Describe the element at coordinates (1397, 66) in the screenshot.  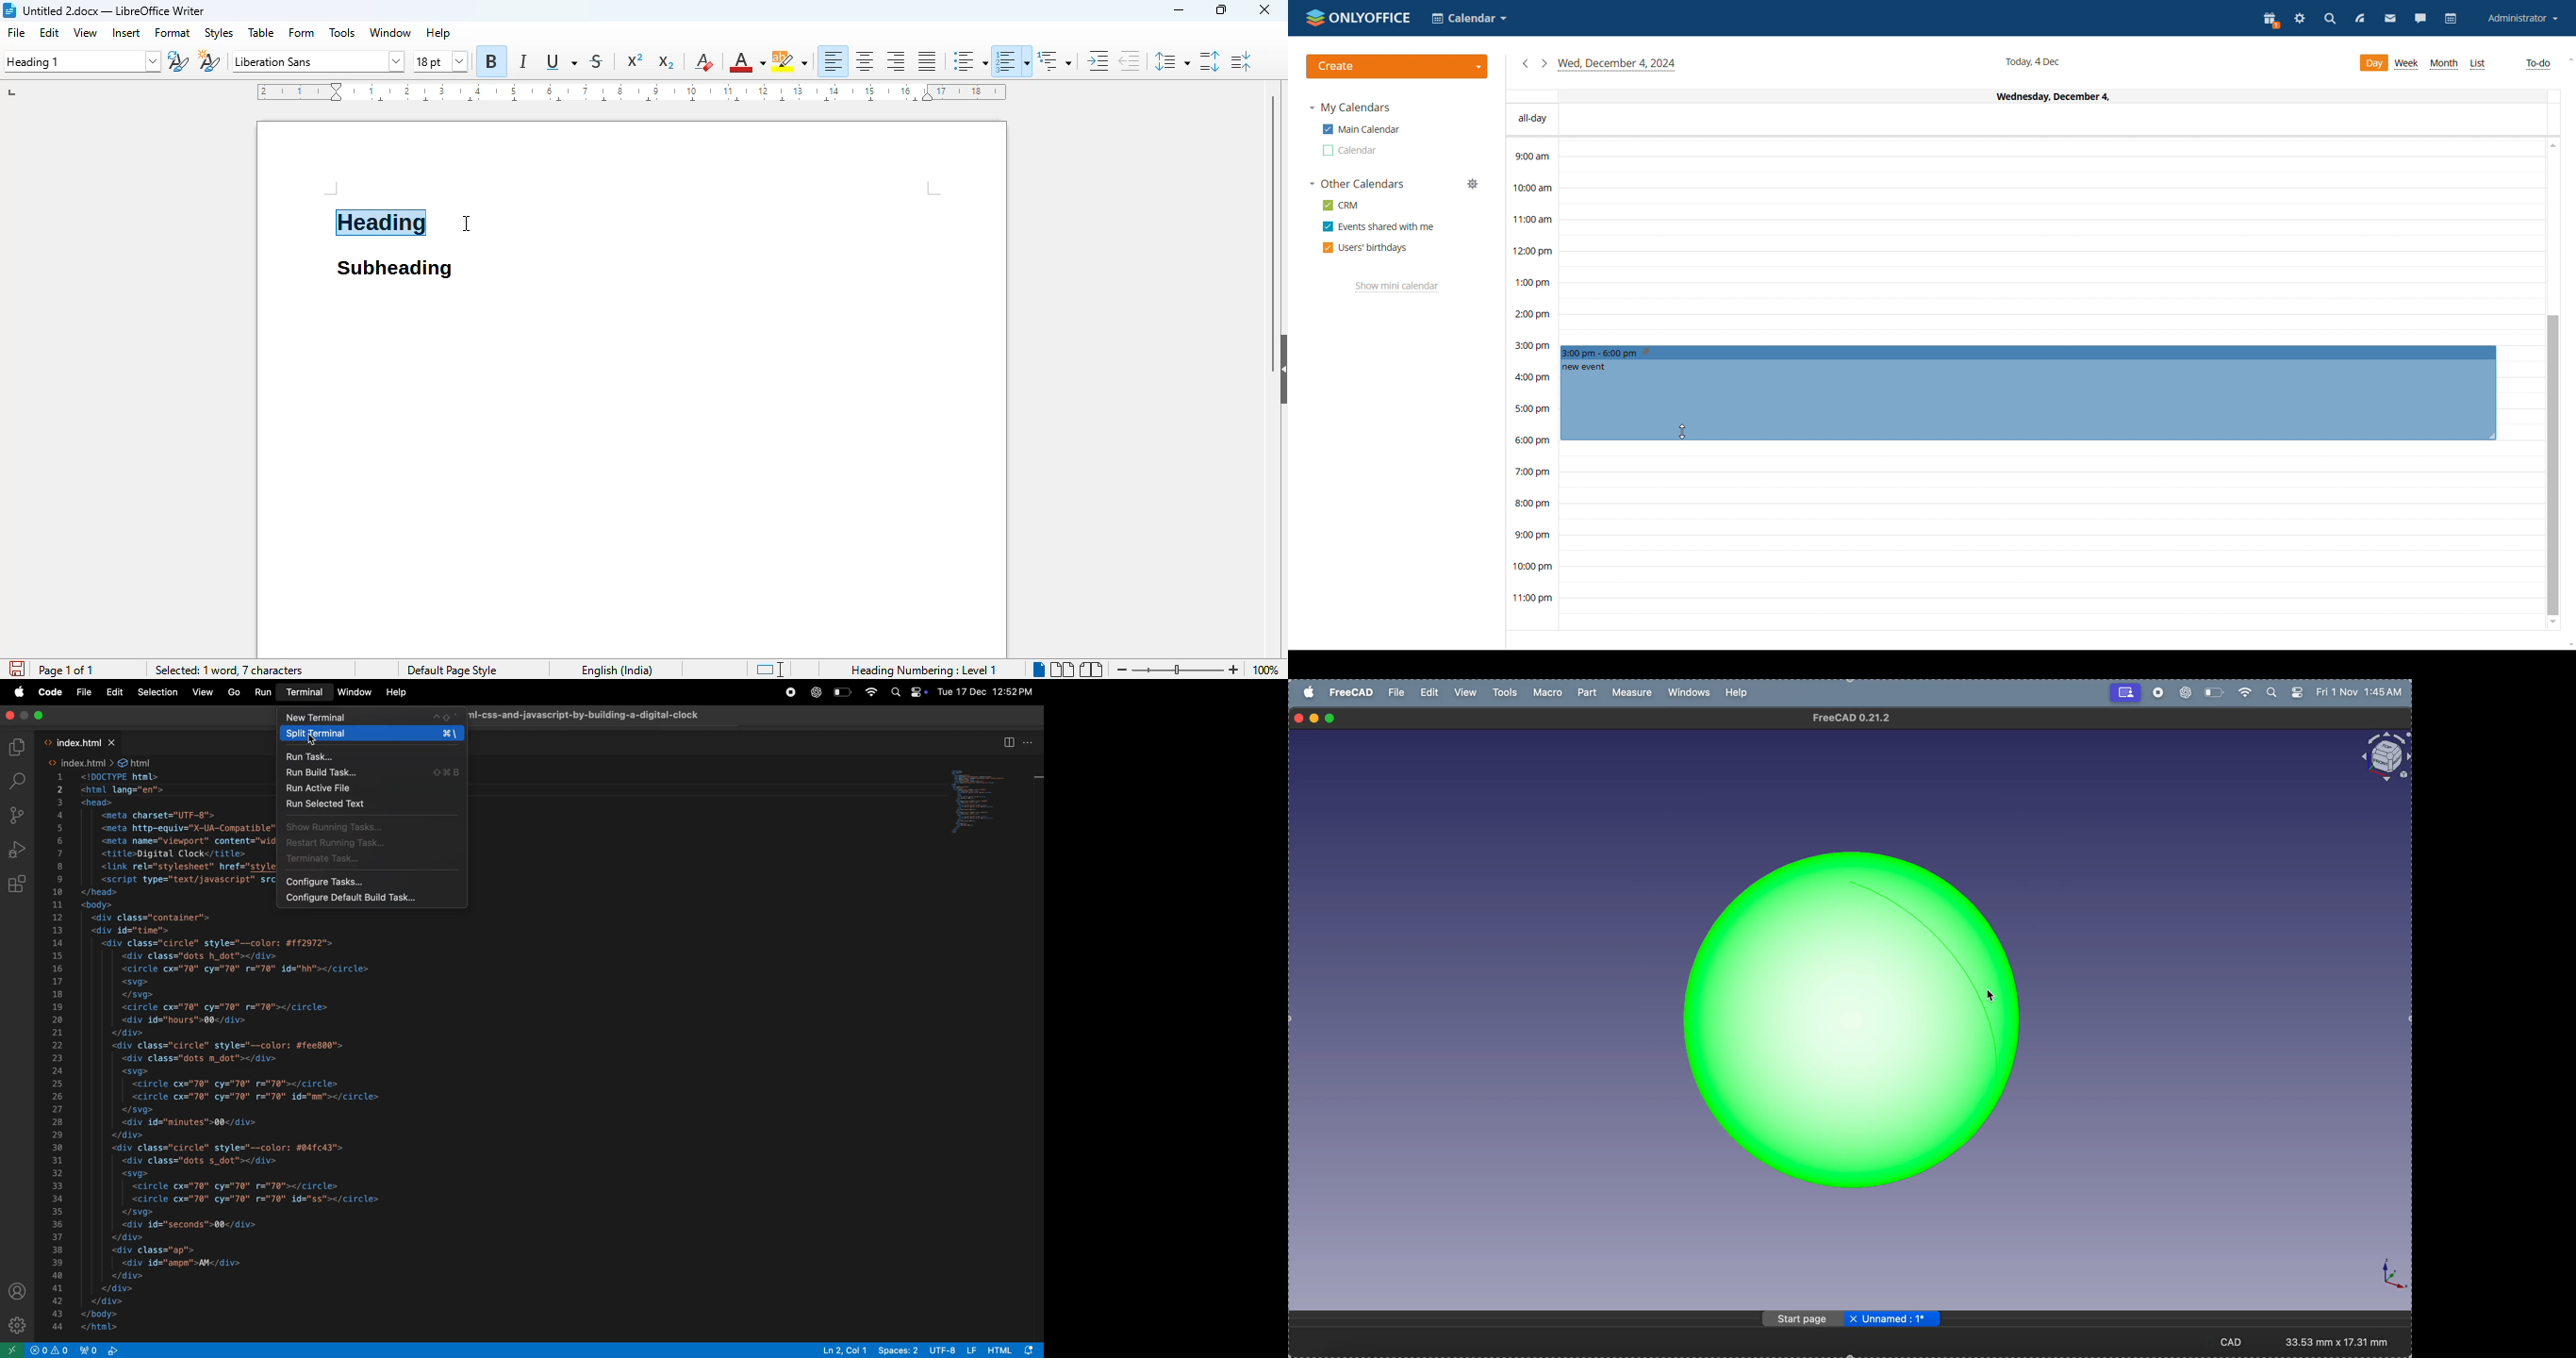
I see `create` at that location.